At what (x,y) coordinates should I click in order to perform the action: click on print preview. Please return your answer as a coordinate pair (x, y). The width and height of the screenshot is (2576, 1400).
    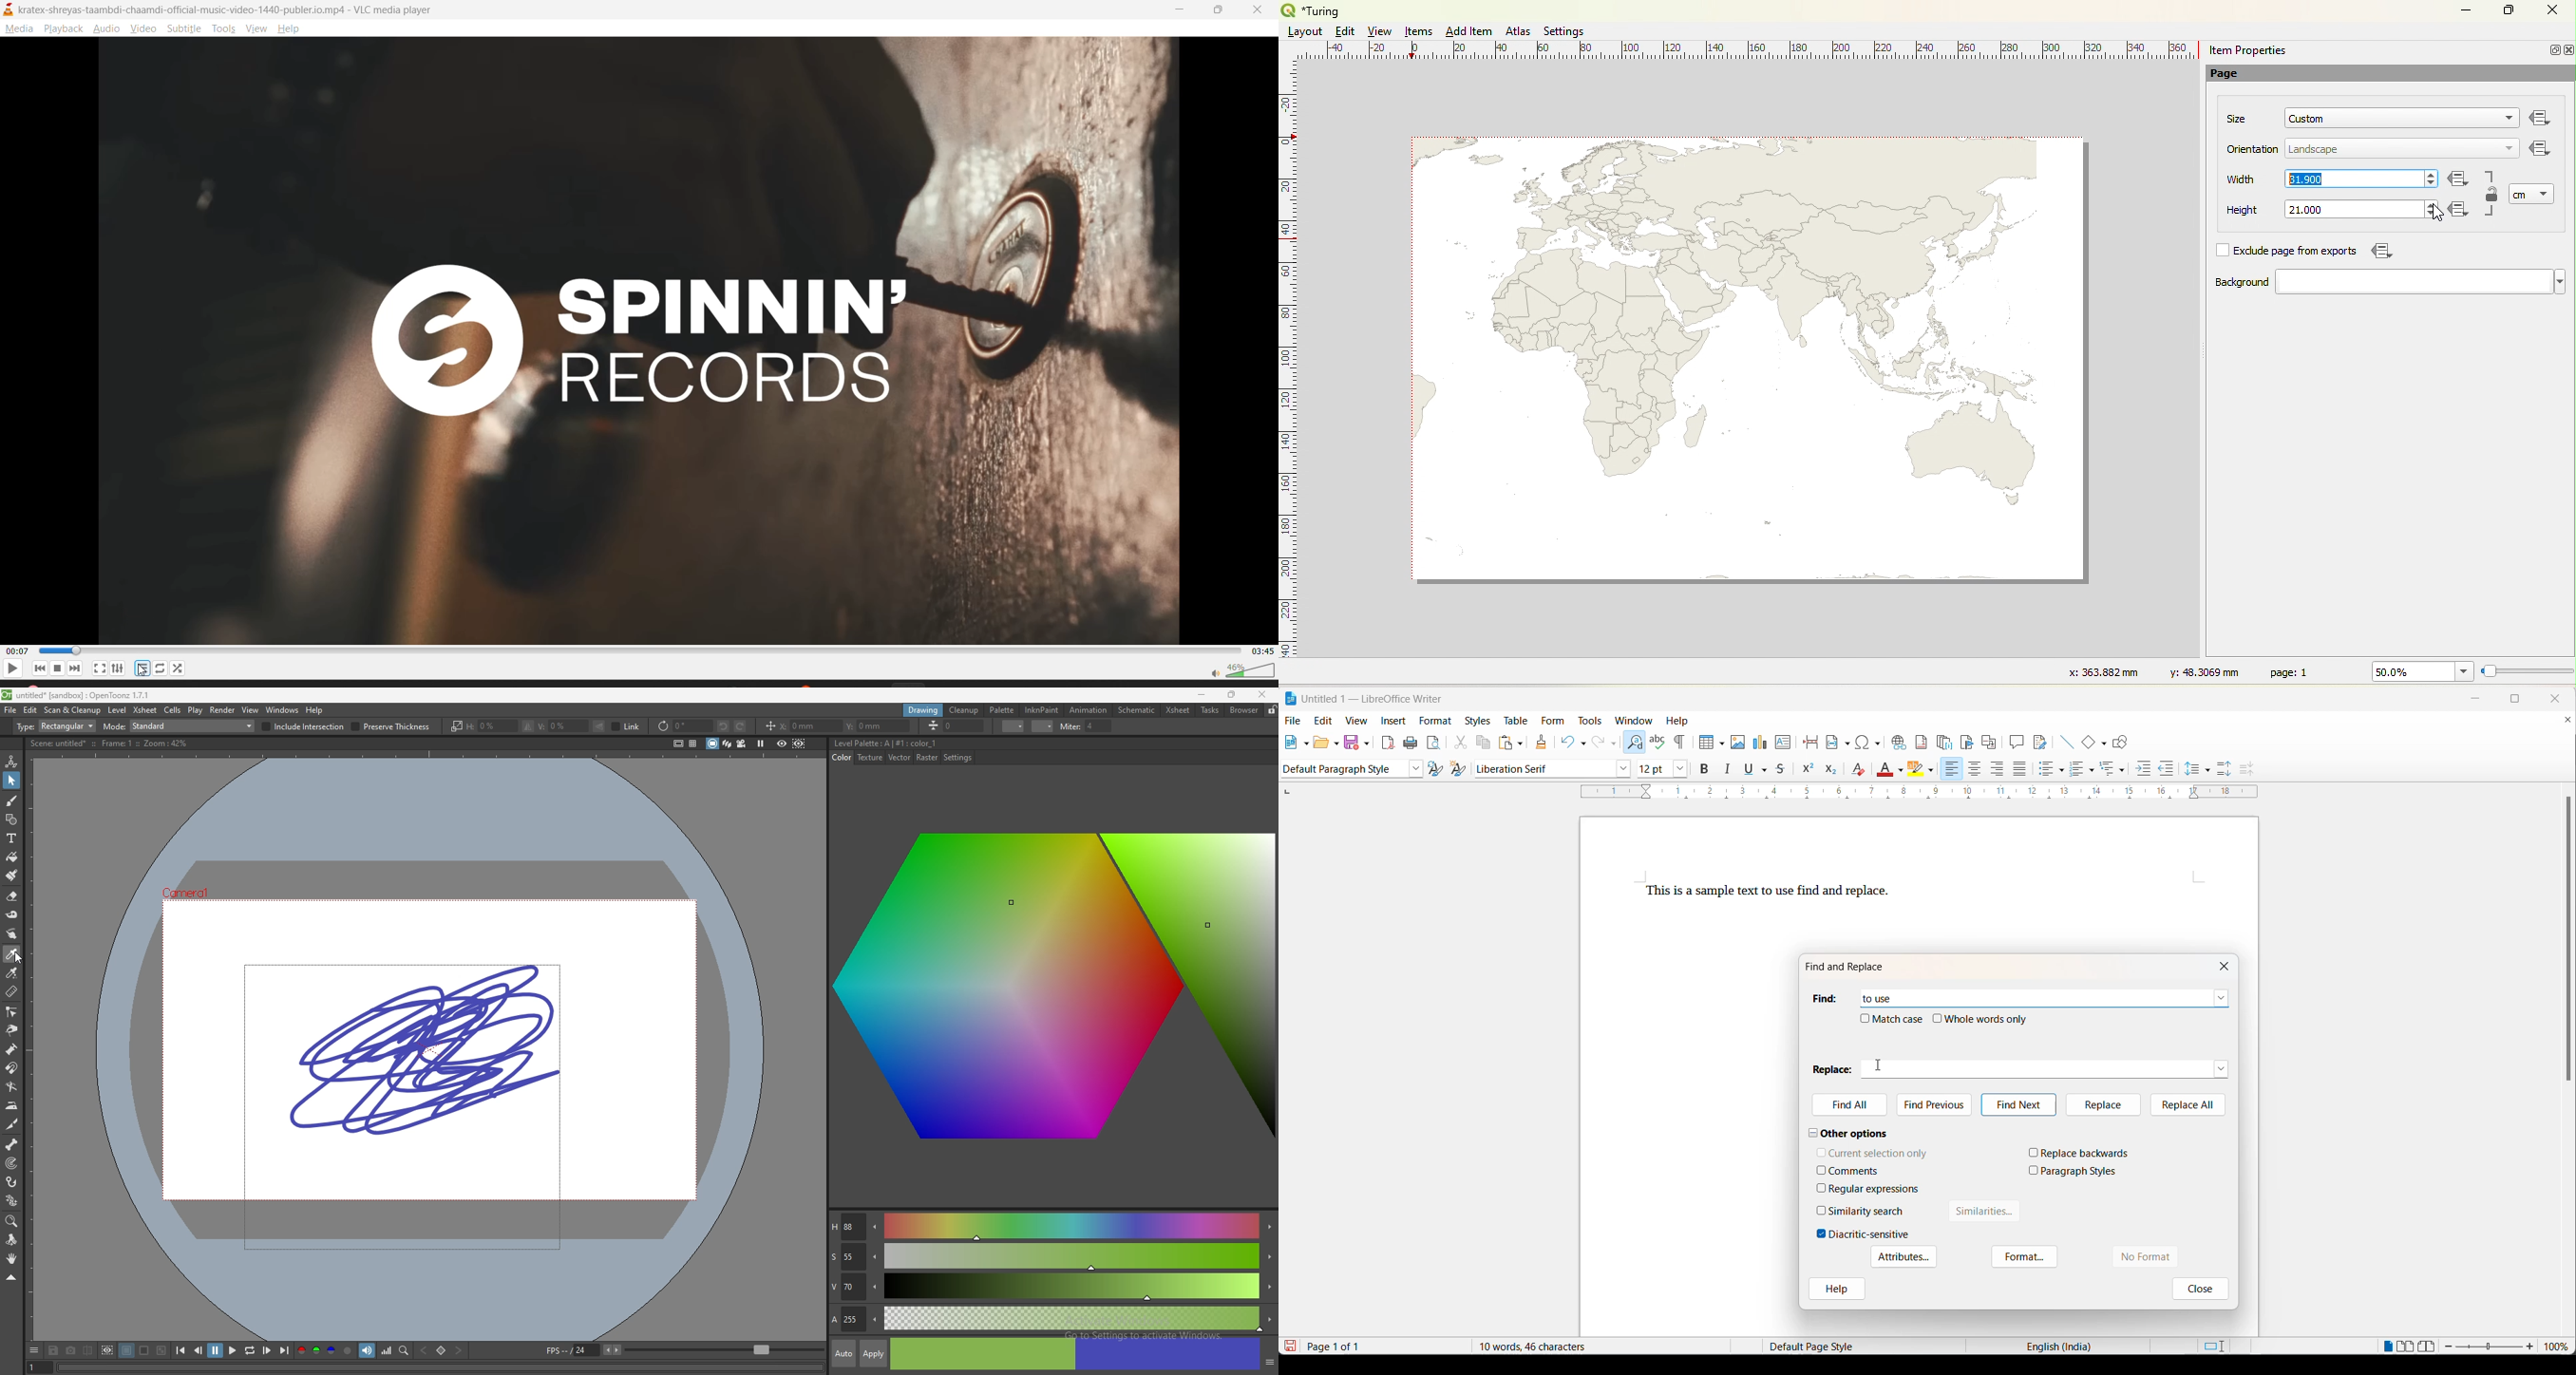
    Looking at the image, I should click on (1435, 744).